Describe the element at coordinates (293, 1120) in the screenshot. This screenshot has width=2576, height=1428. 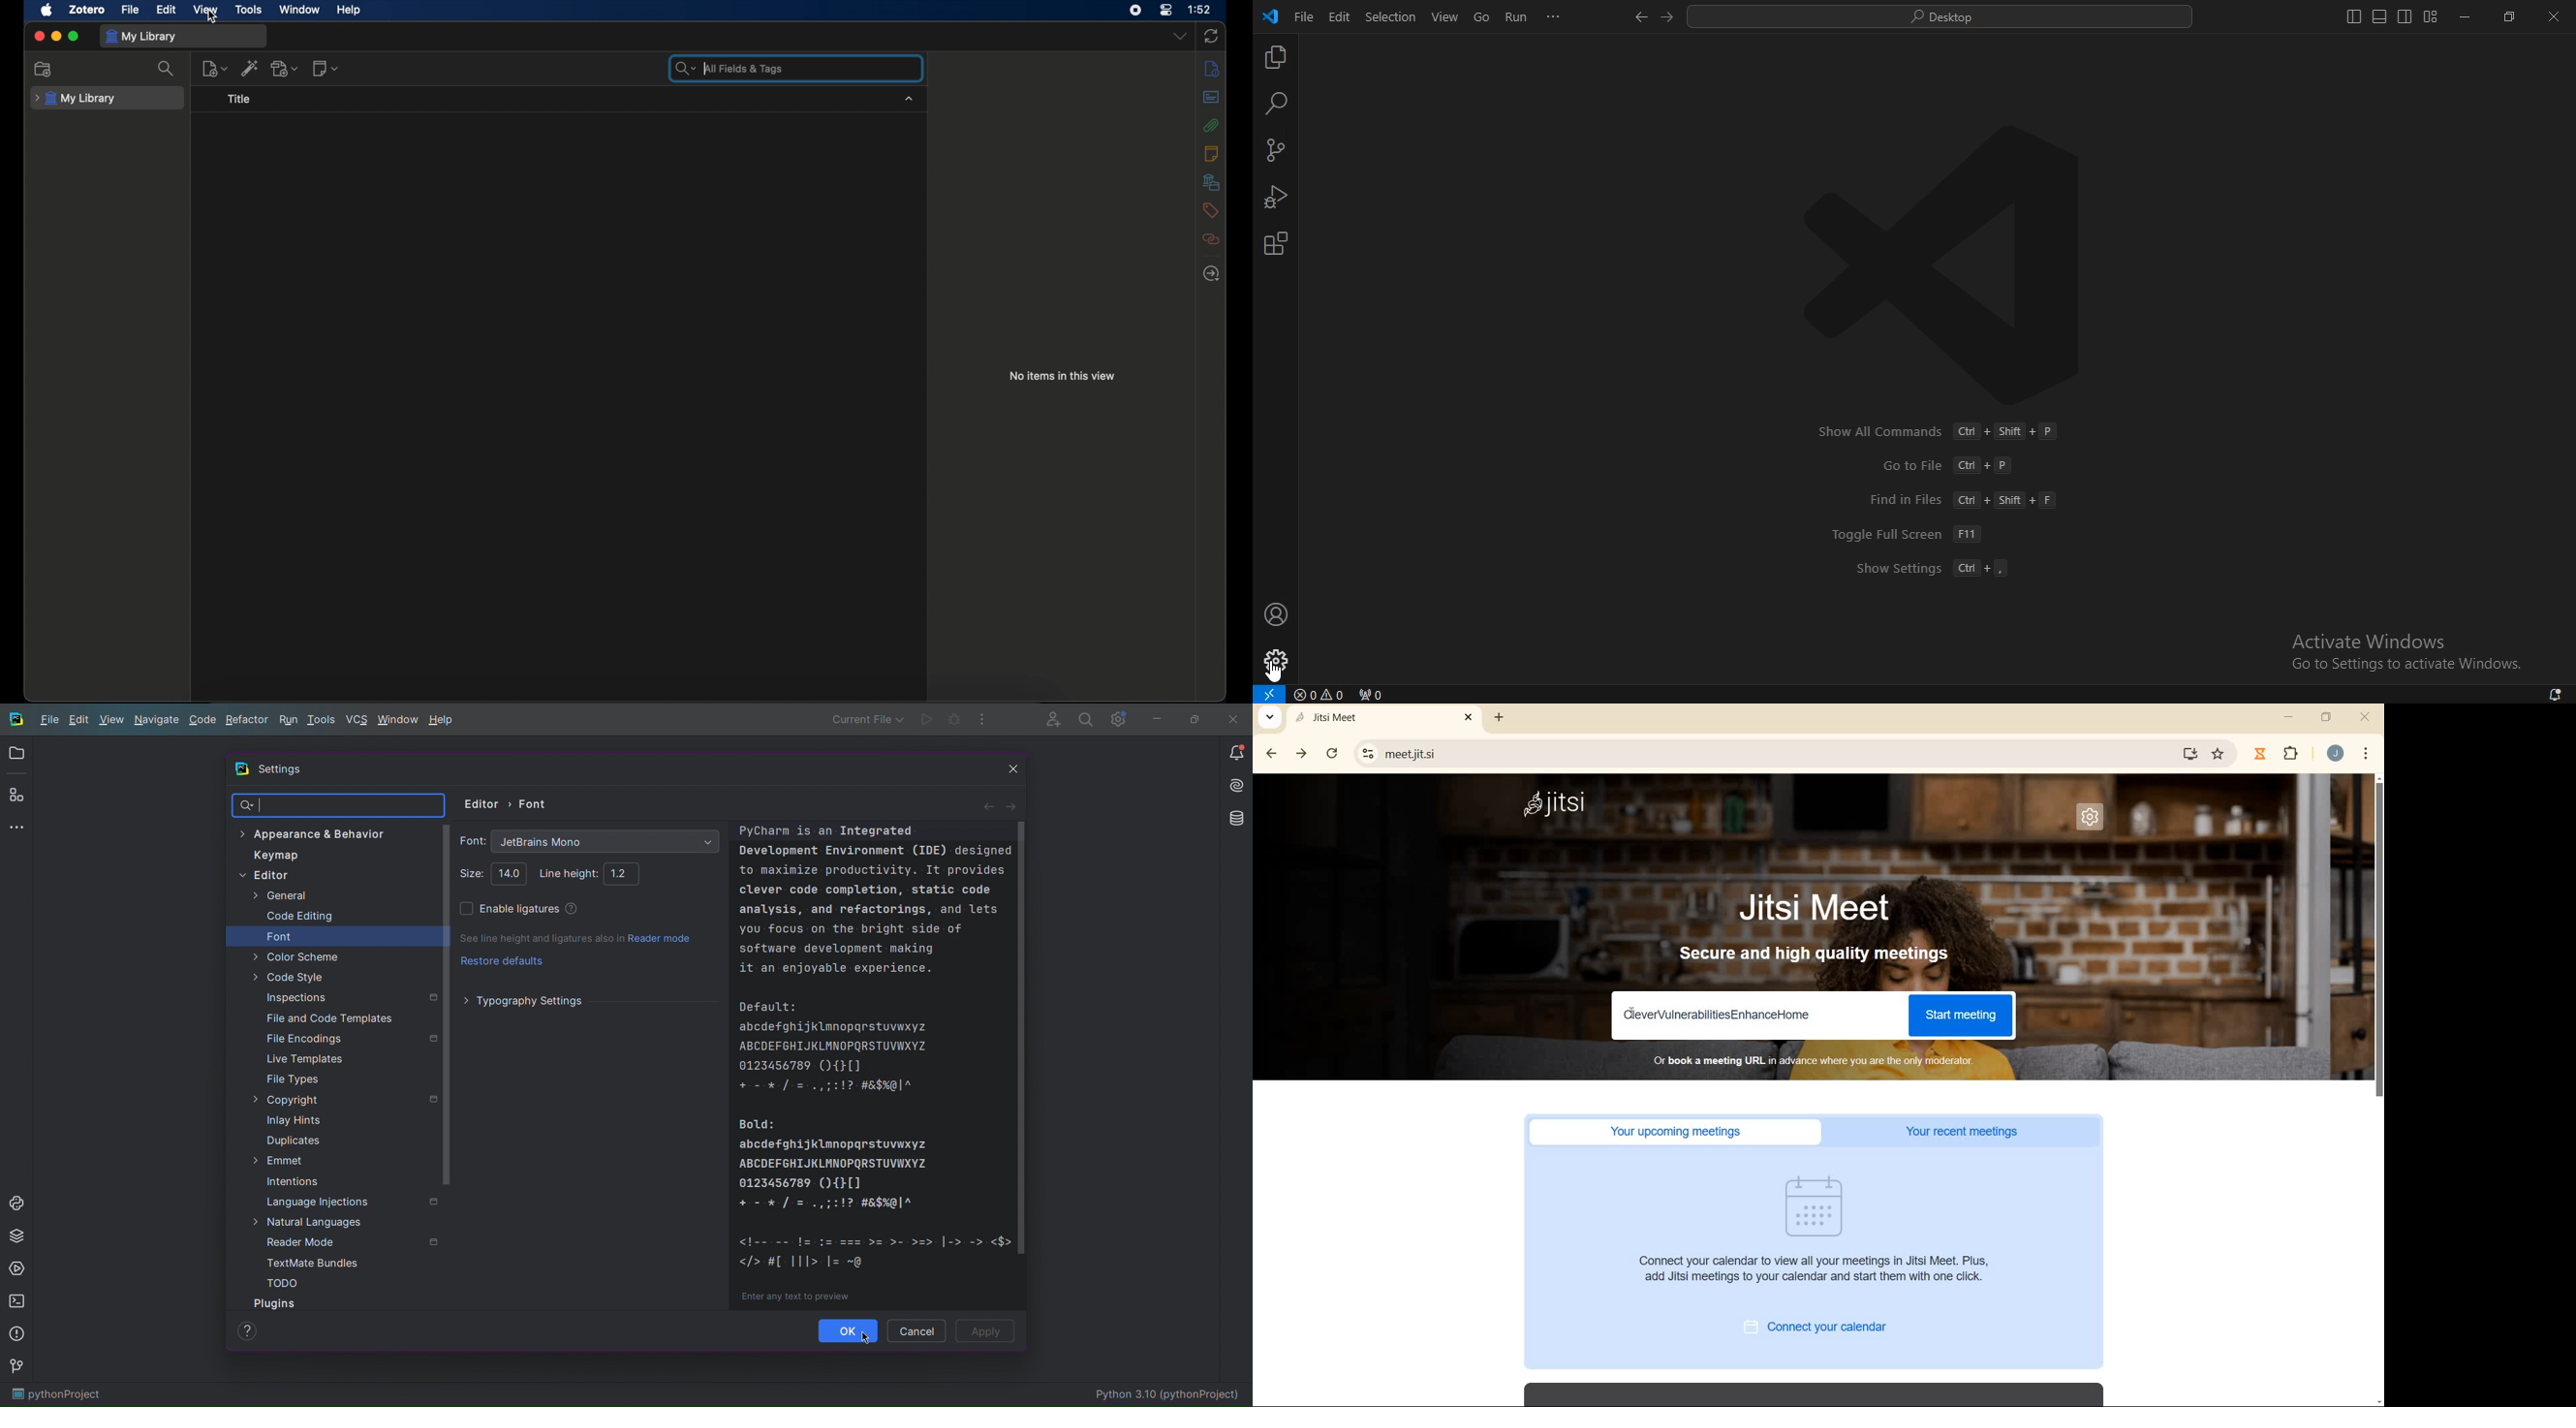
I see `Inlay Hints` at that location.